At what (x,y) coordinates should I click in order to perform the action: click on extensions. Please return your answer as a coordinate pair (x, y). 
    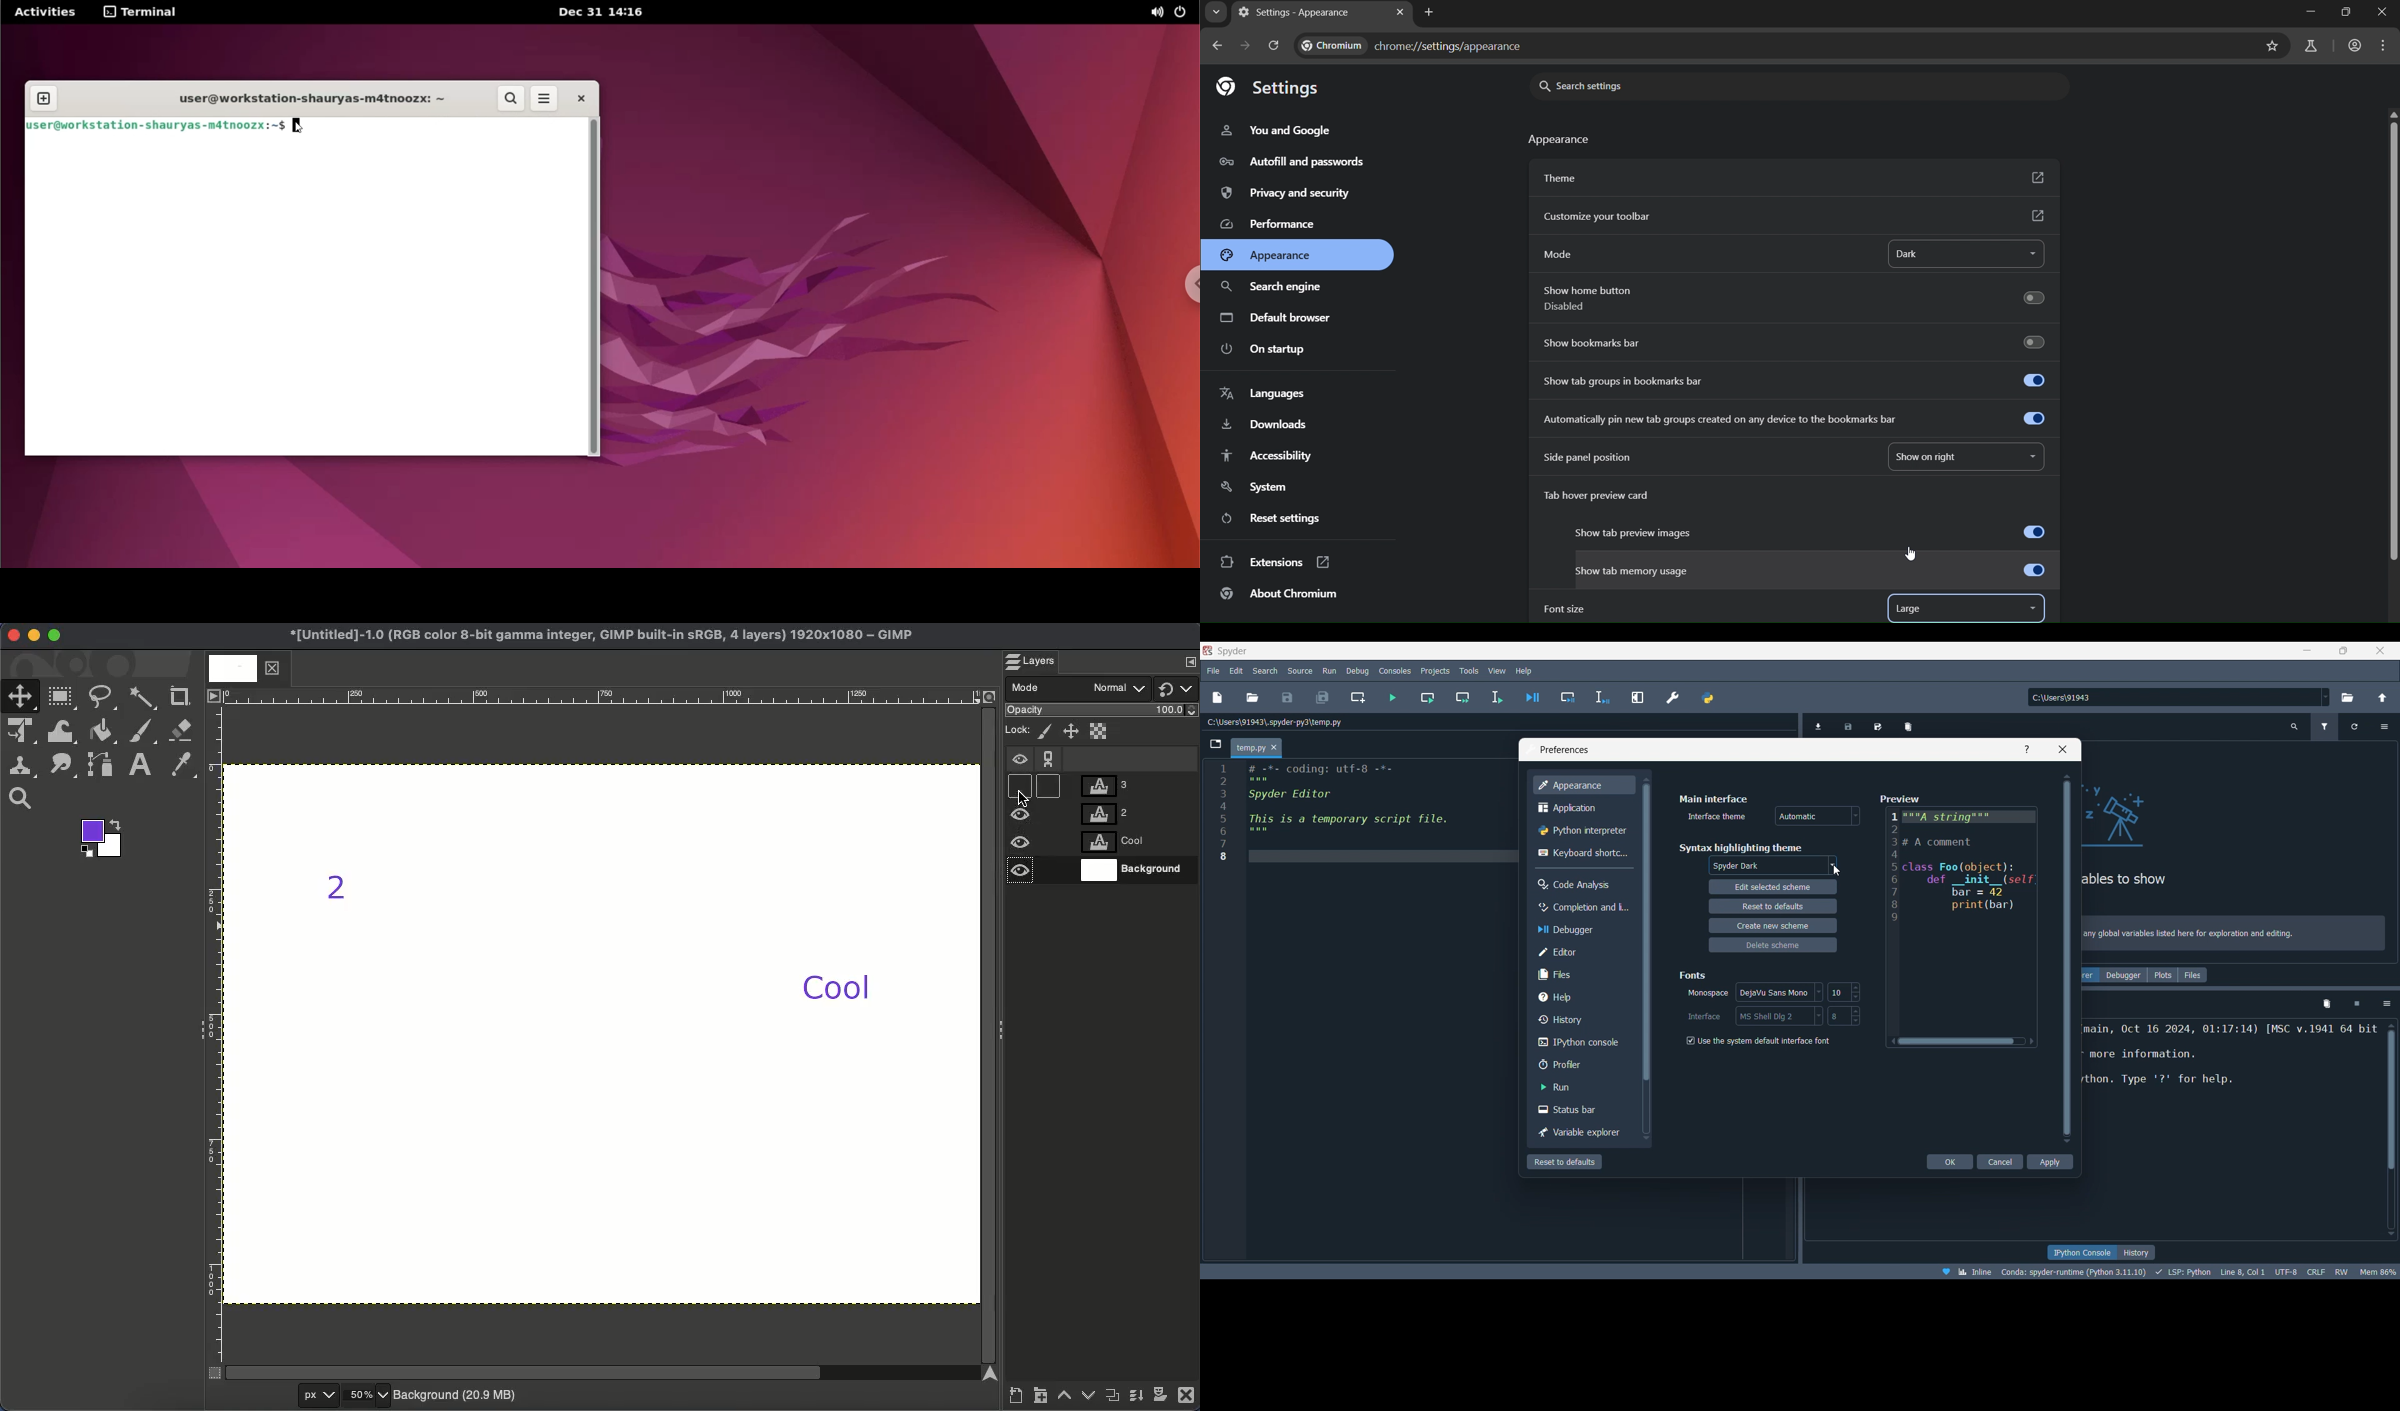
    Looking at the image, I should click on (1274, 563).